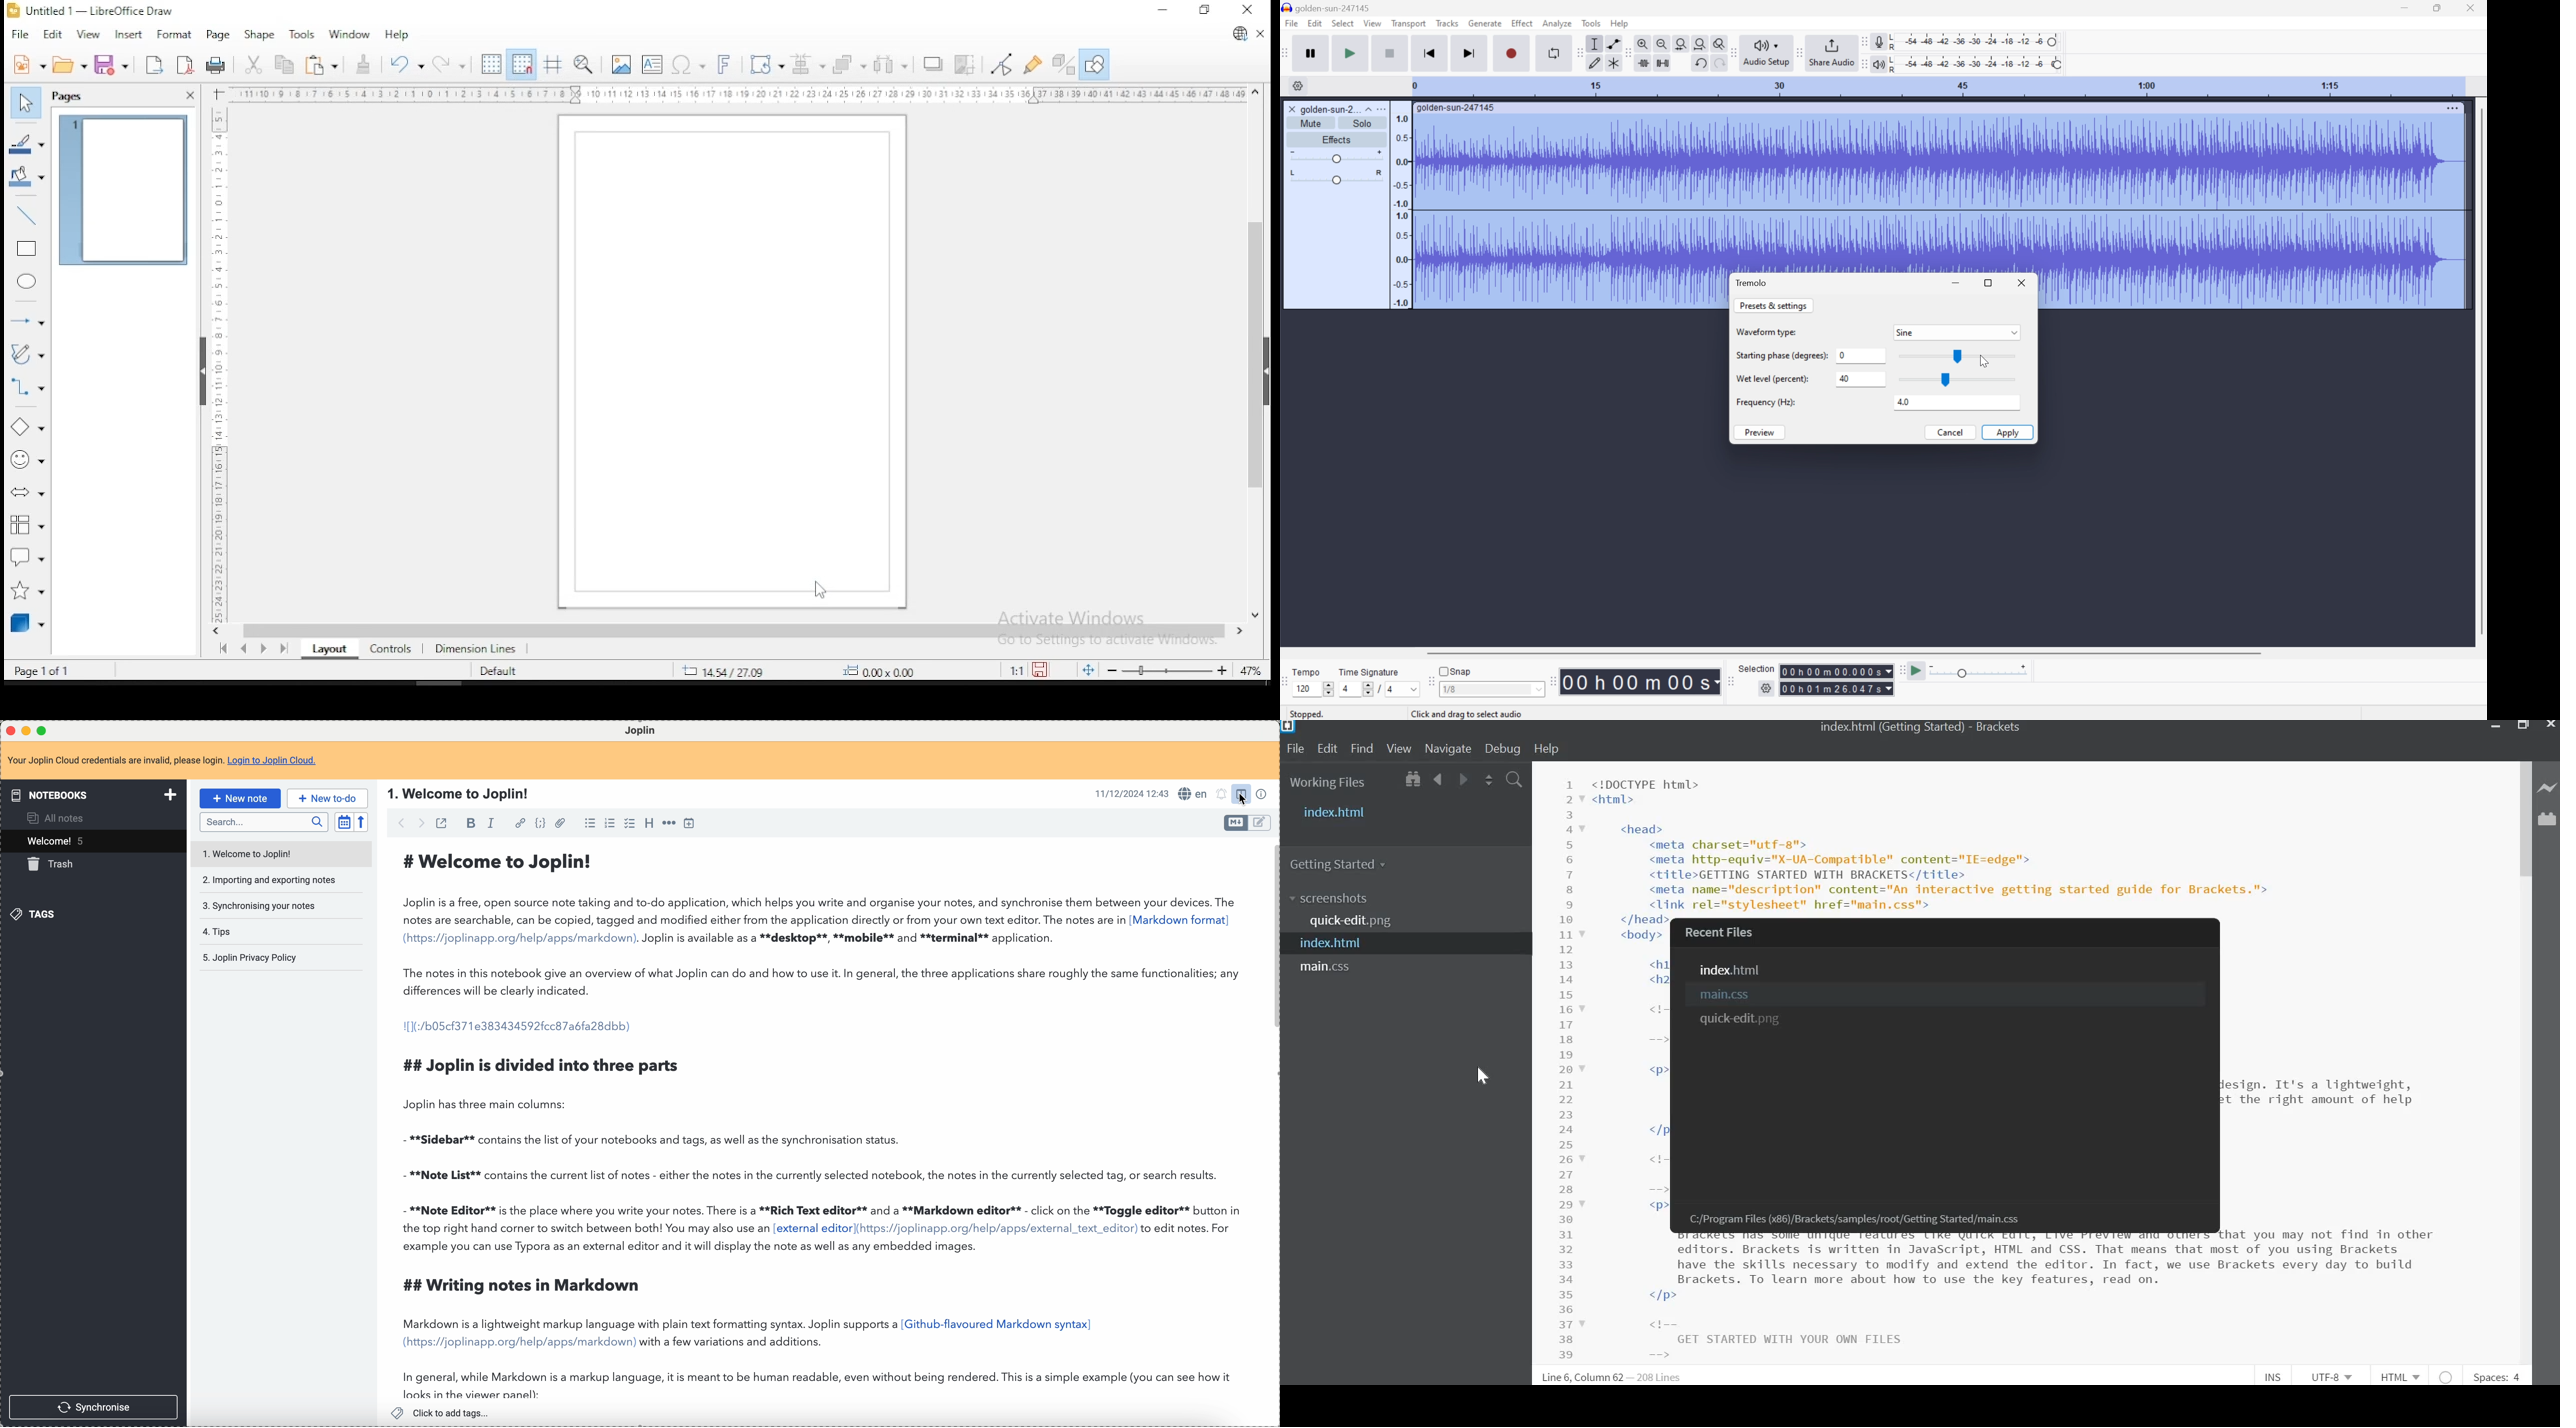  Describe the element at coordinates (732, 95) in the screenshot. I see `scale` at that location.